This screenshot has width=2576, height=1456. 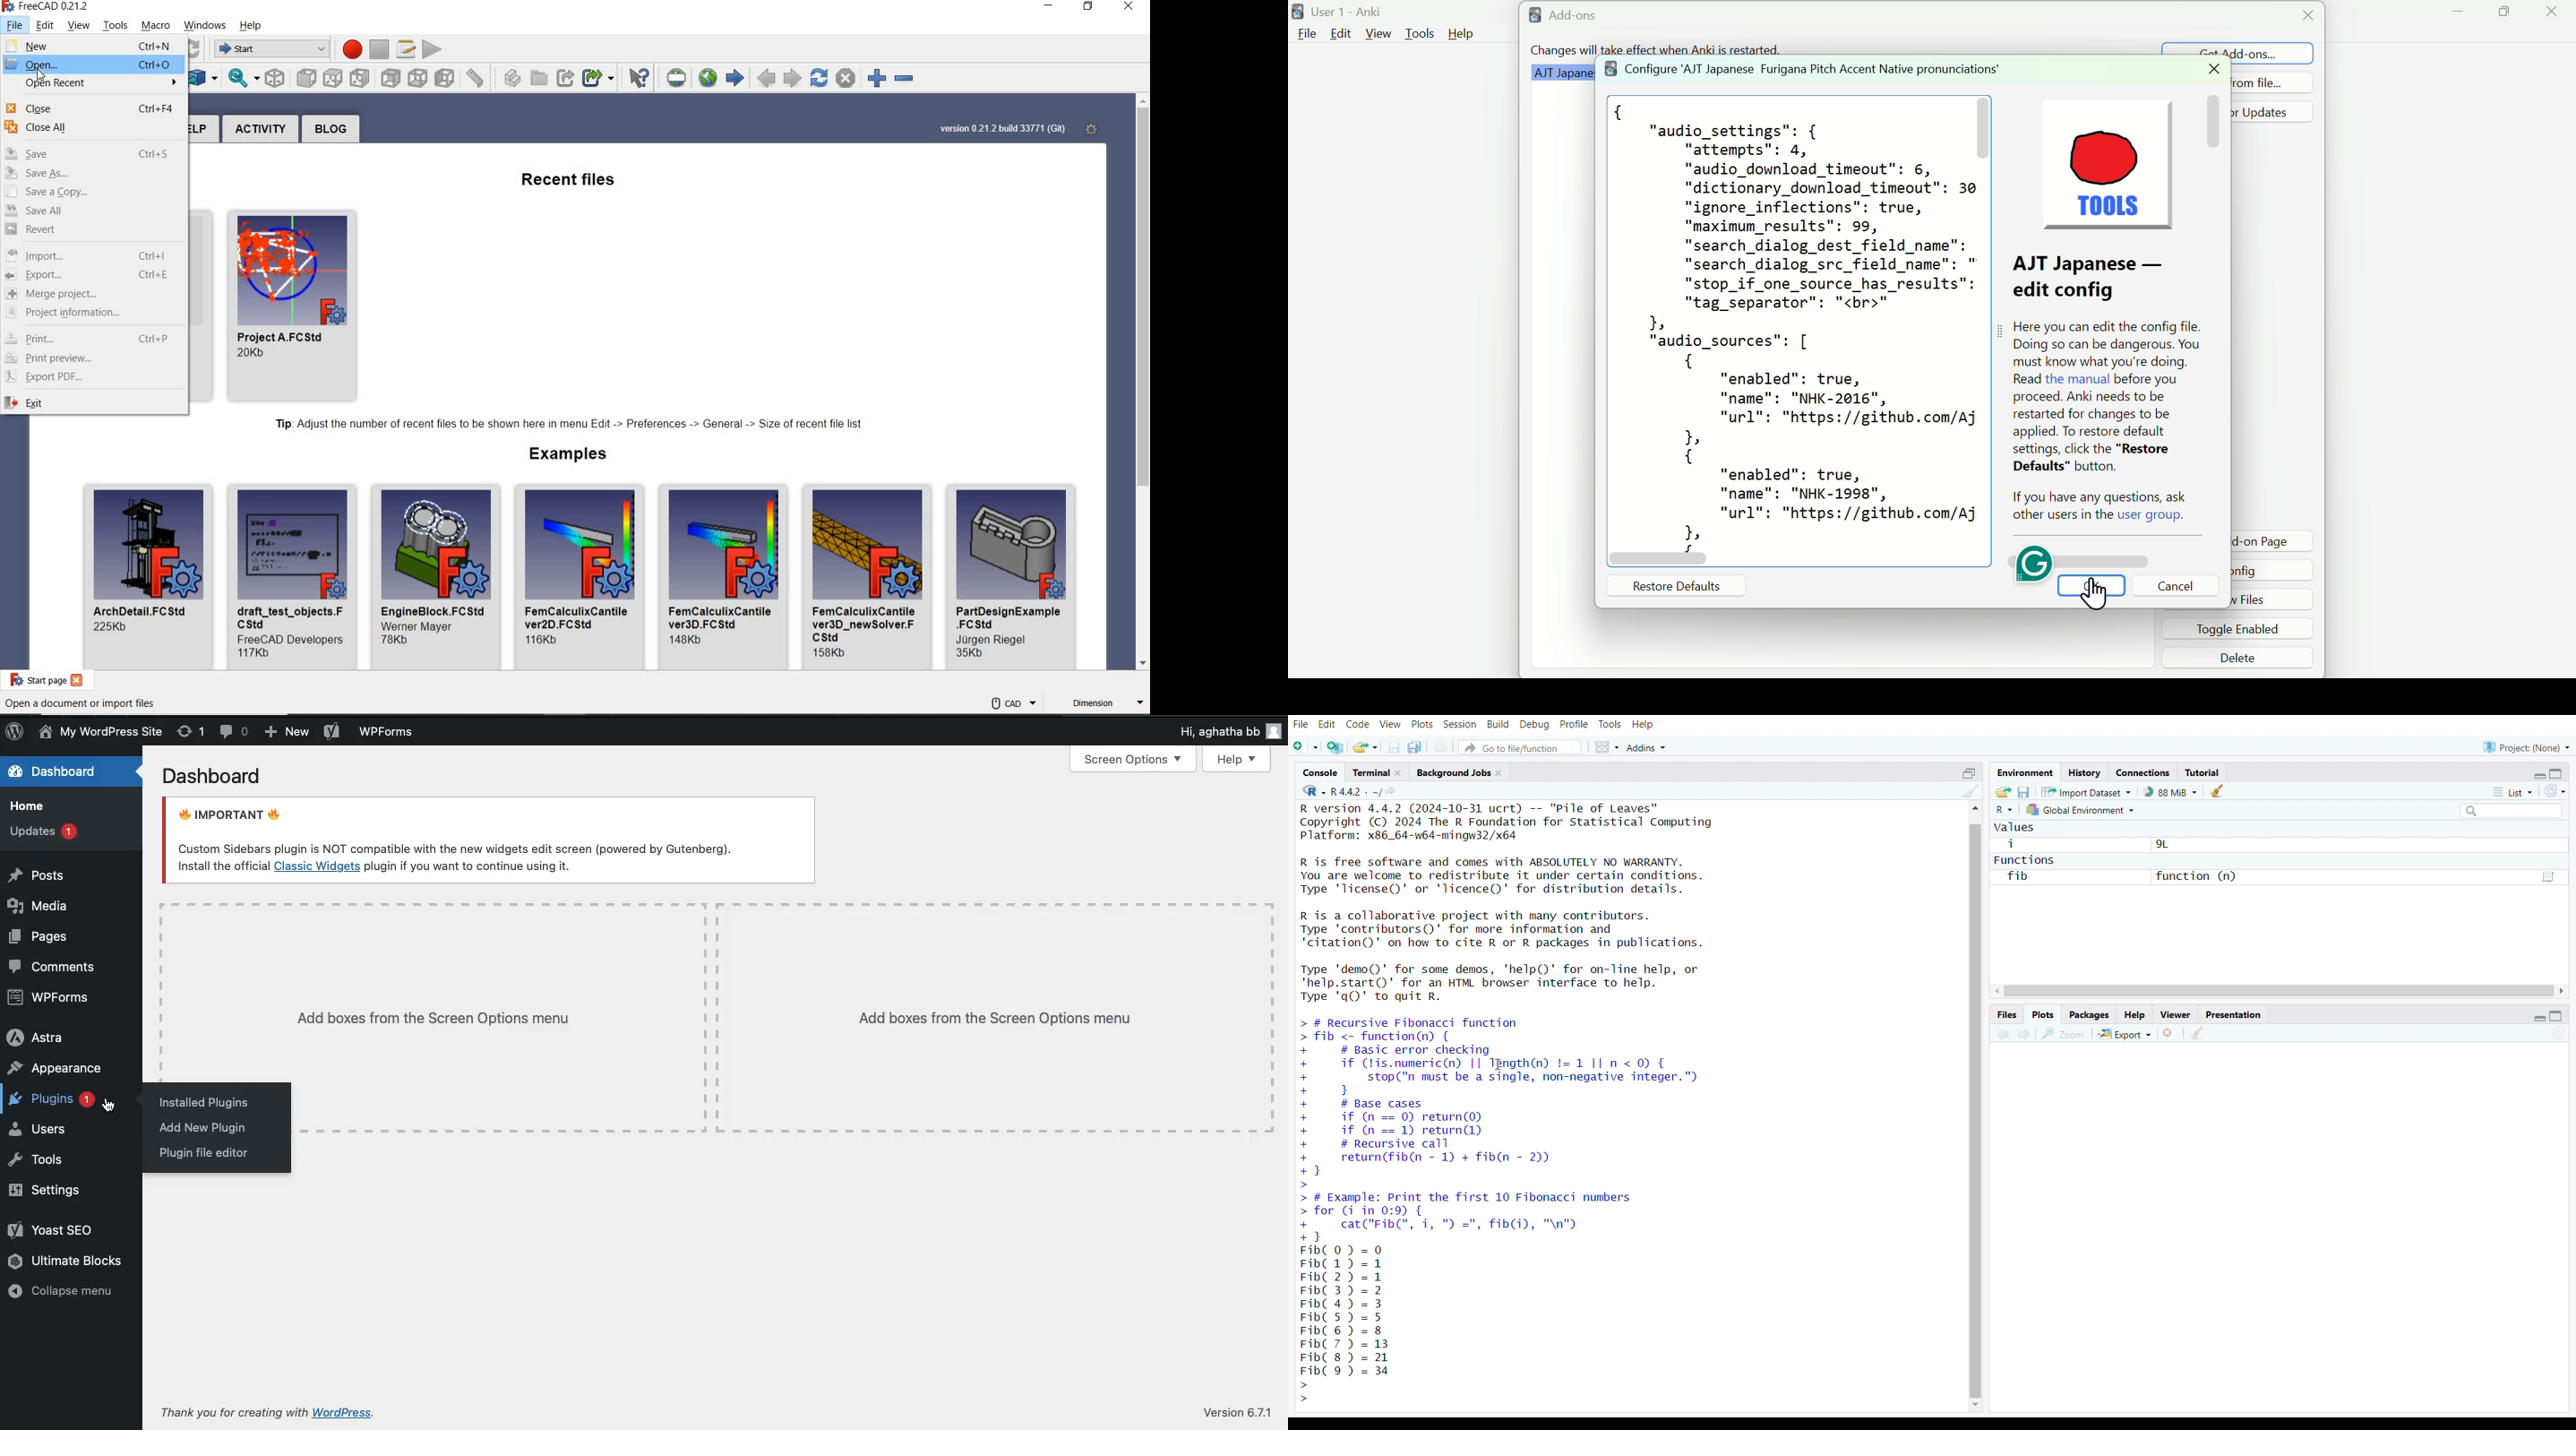 What do you see at coordinates (1395, 749) in the screenshot?
I see `save current document` at bounding box center [1395, 749].